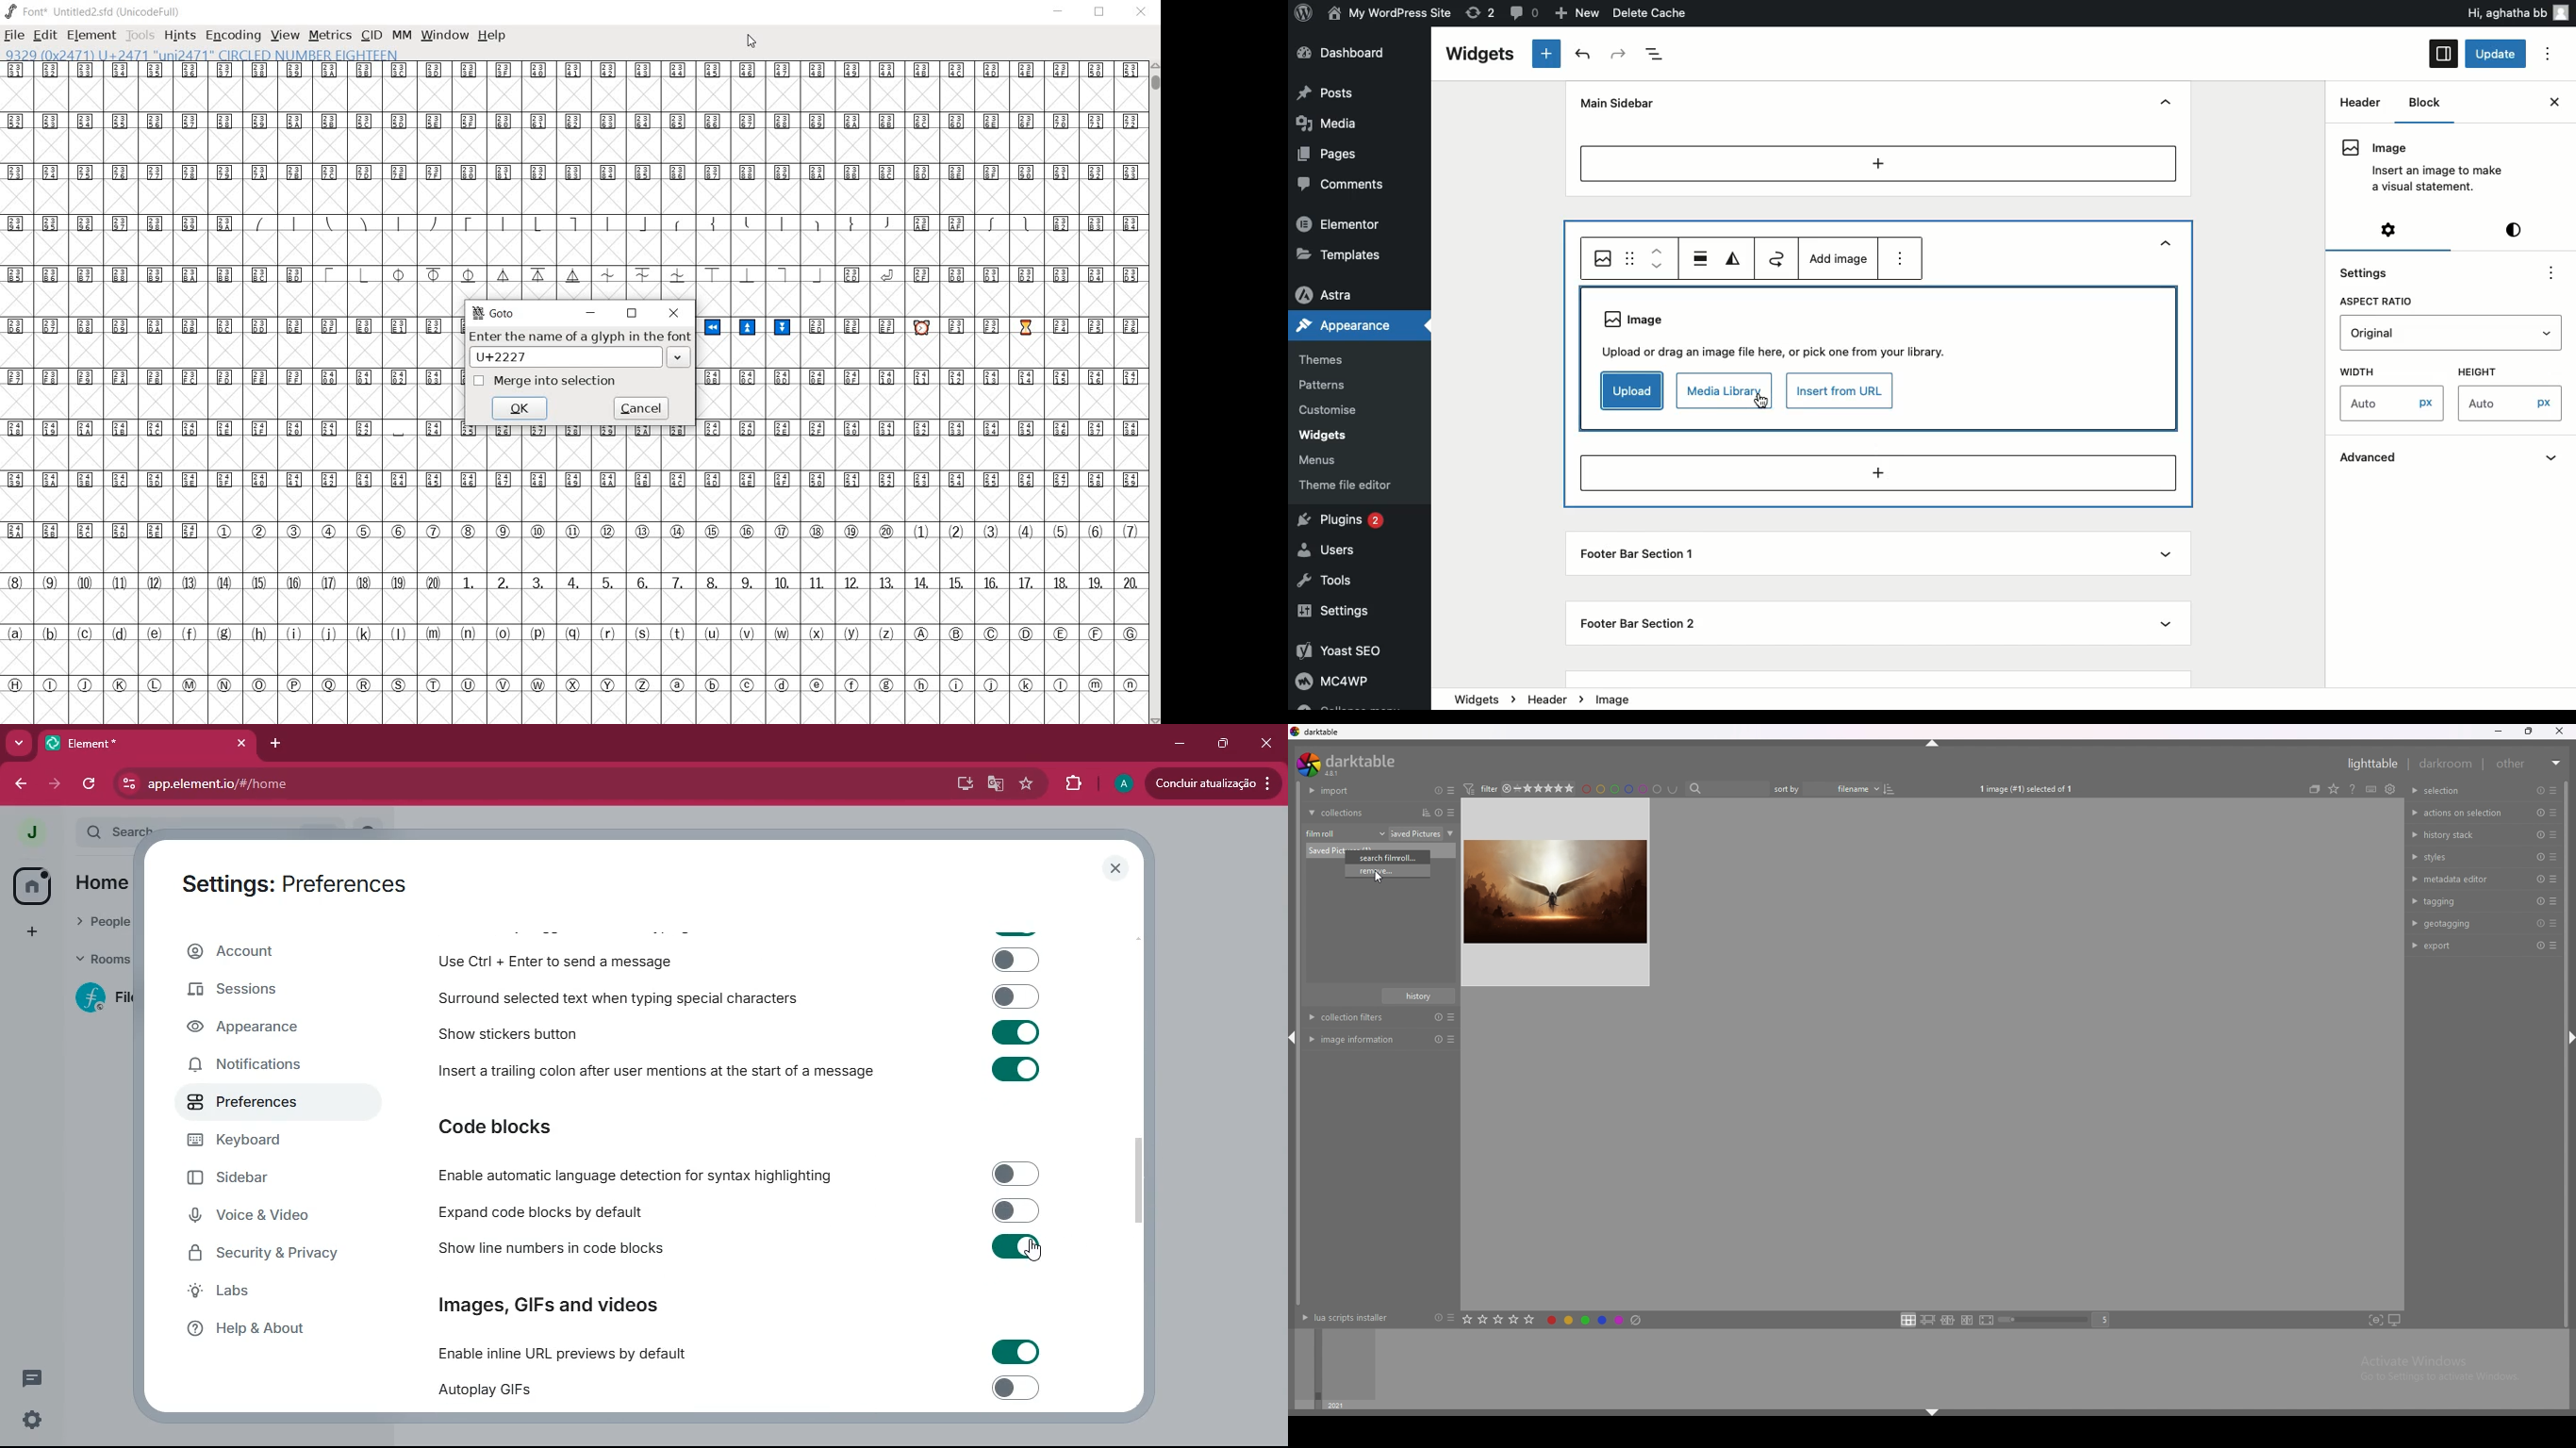 The height and width of the screenshot is (1456, 2576). What do you see at coordinates (1553, 788) in the screenshot?
I see `star rating` at bounding box center [1553, 788].